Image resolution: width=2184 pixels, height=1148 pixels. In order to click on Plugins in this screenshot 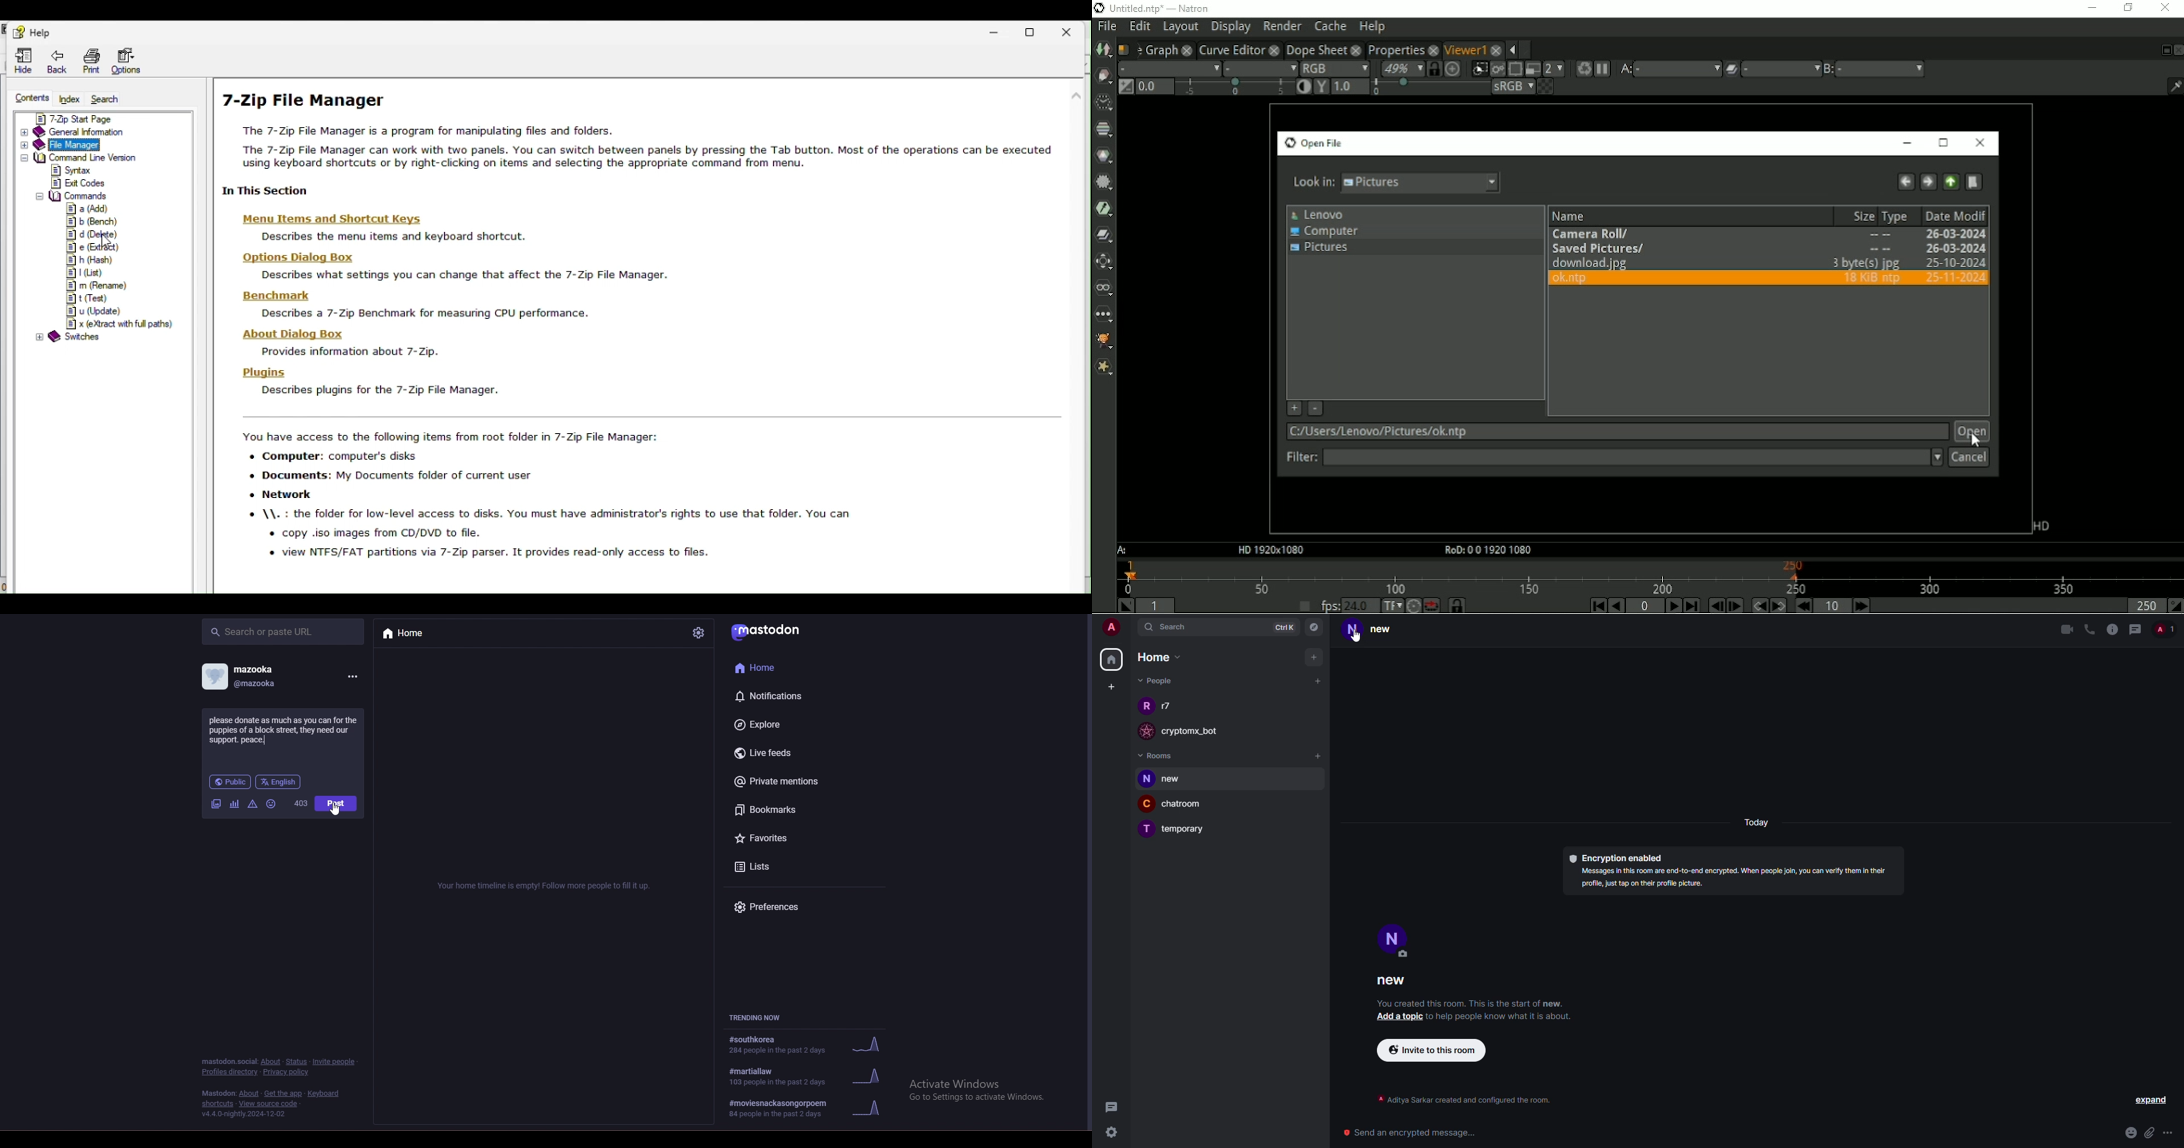, I will do `click(257, 372)`.